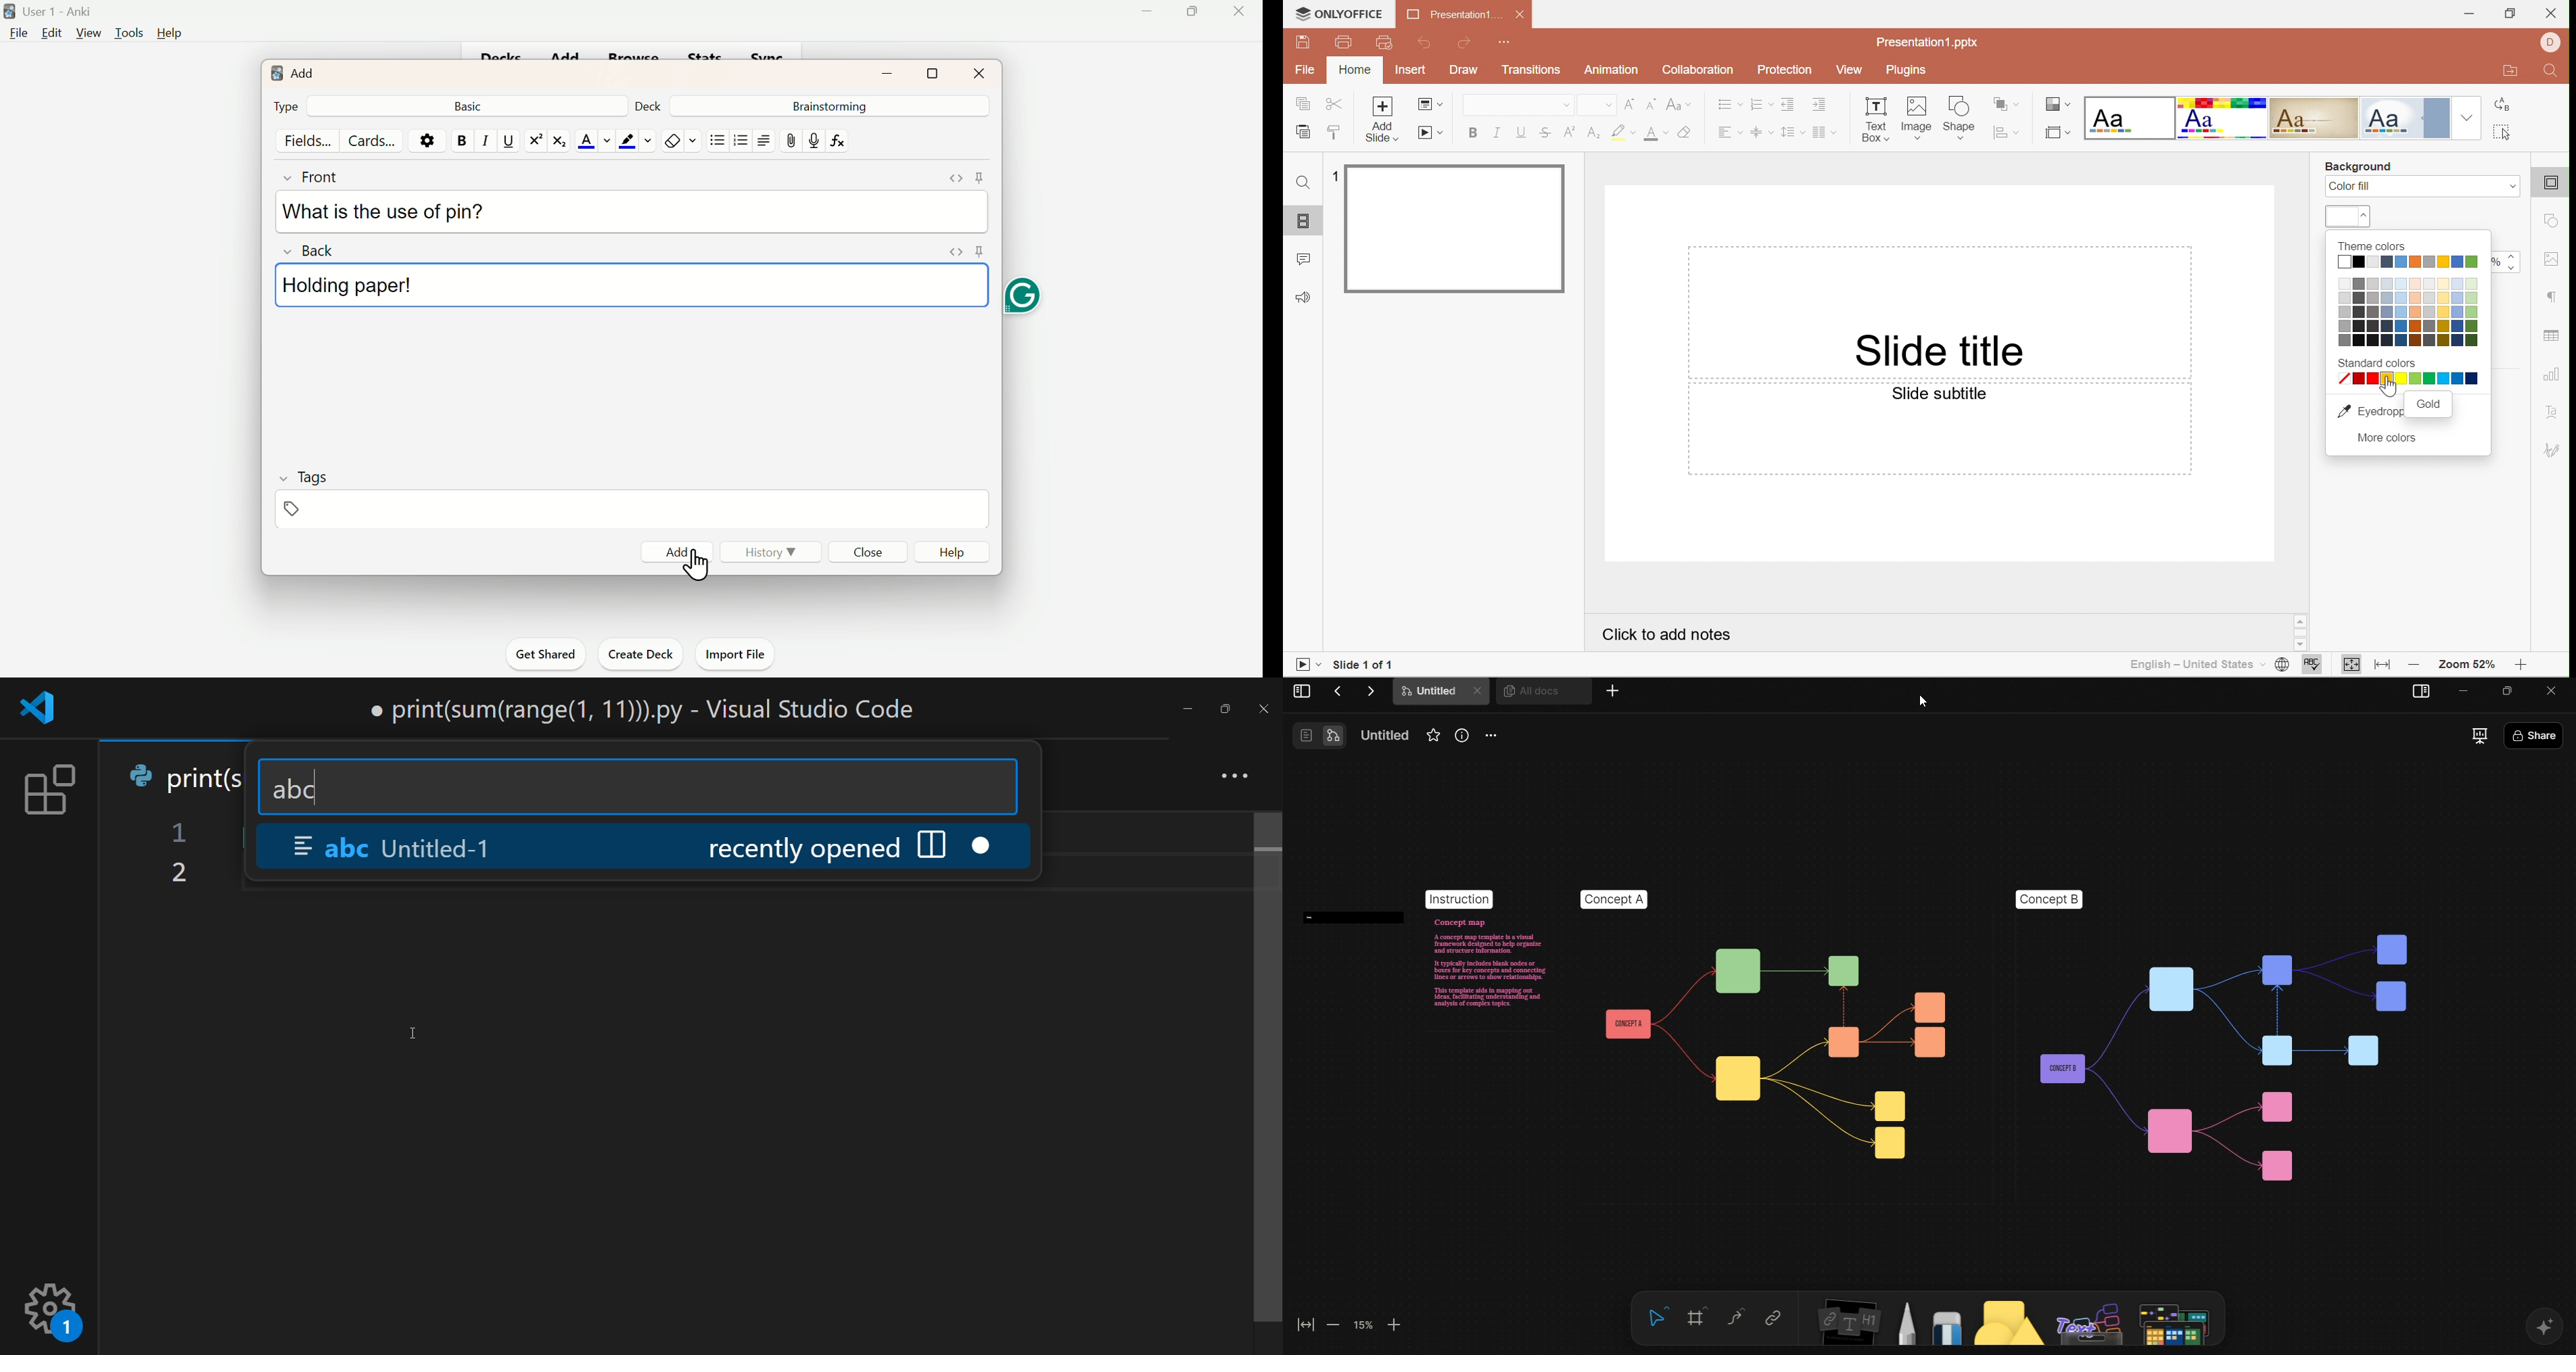  Describe the element at coordinates (1820, 105) in the screenshot. I see `Increase Indent` at that location.